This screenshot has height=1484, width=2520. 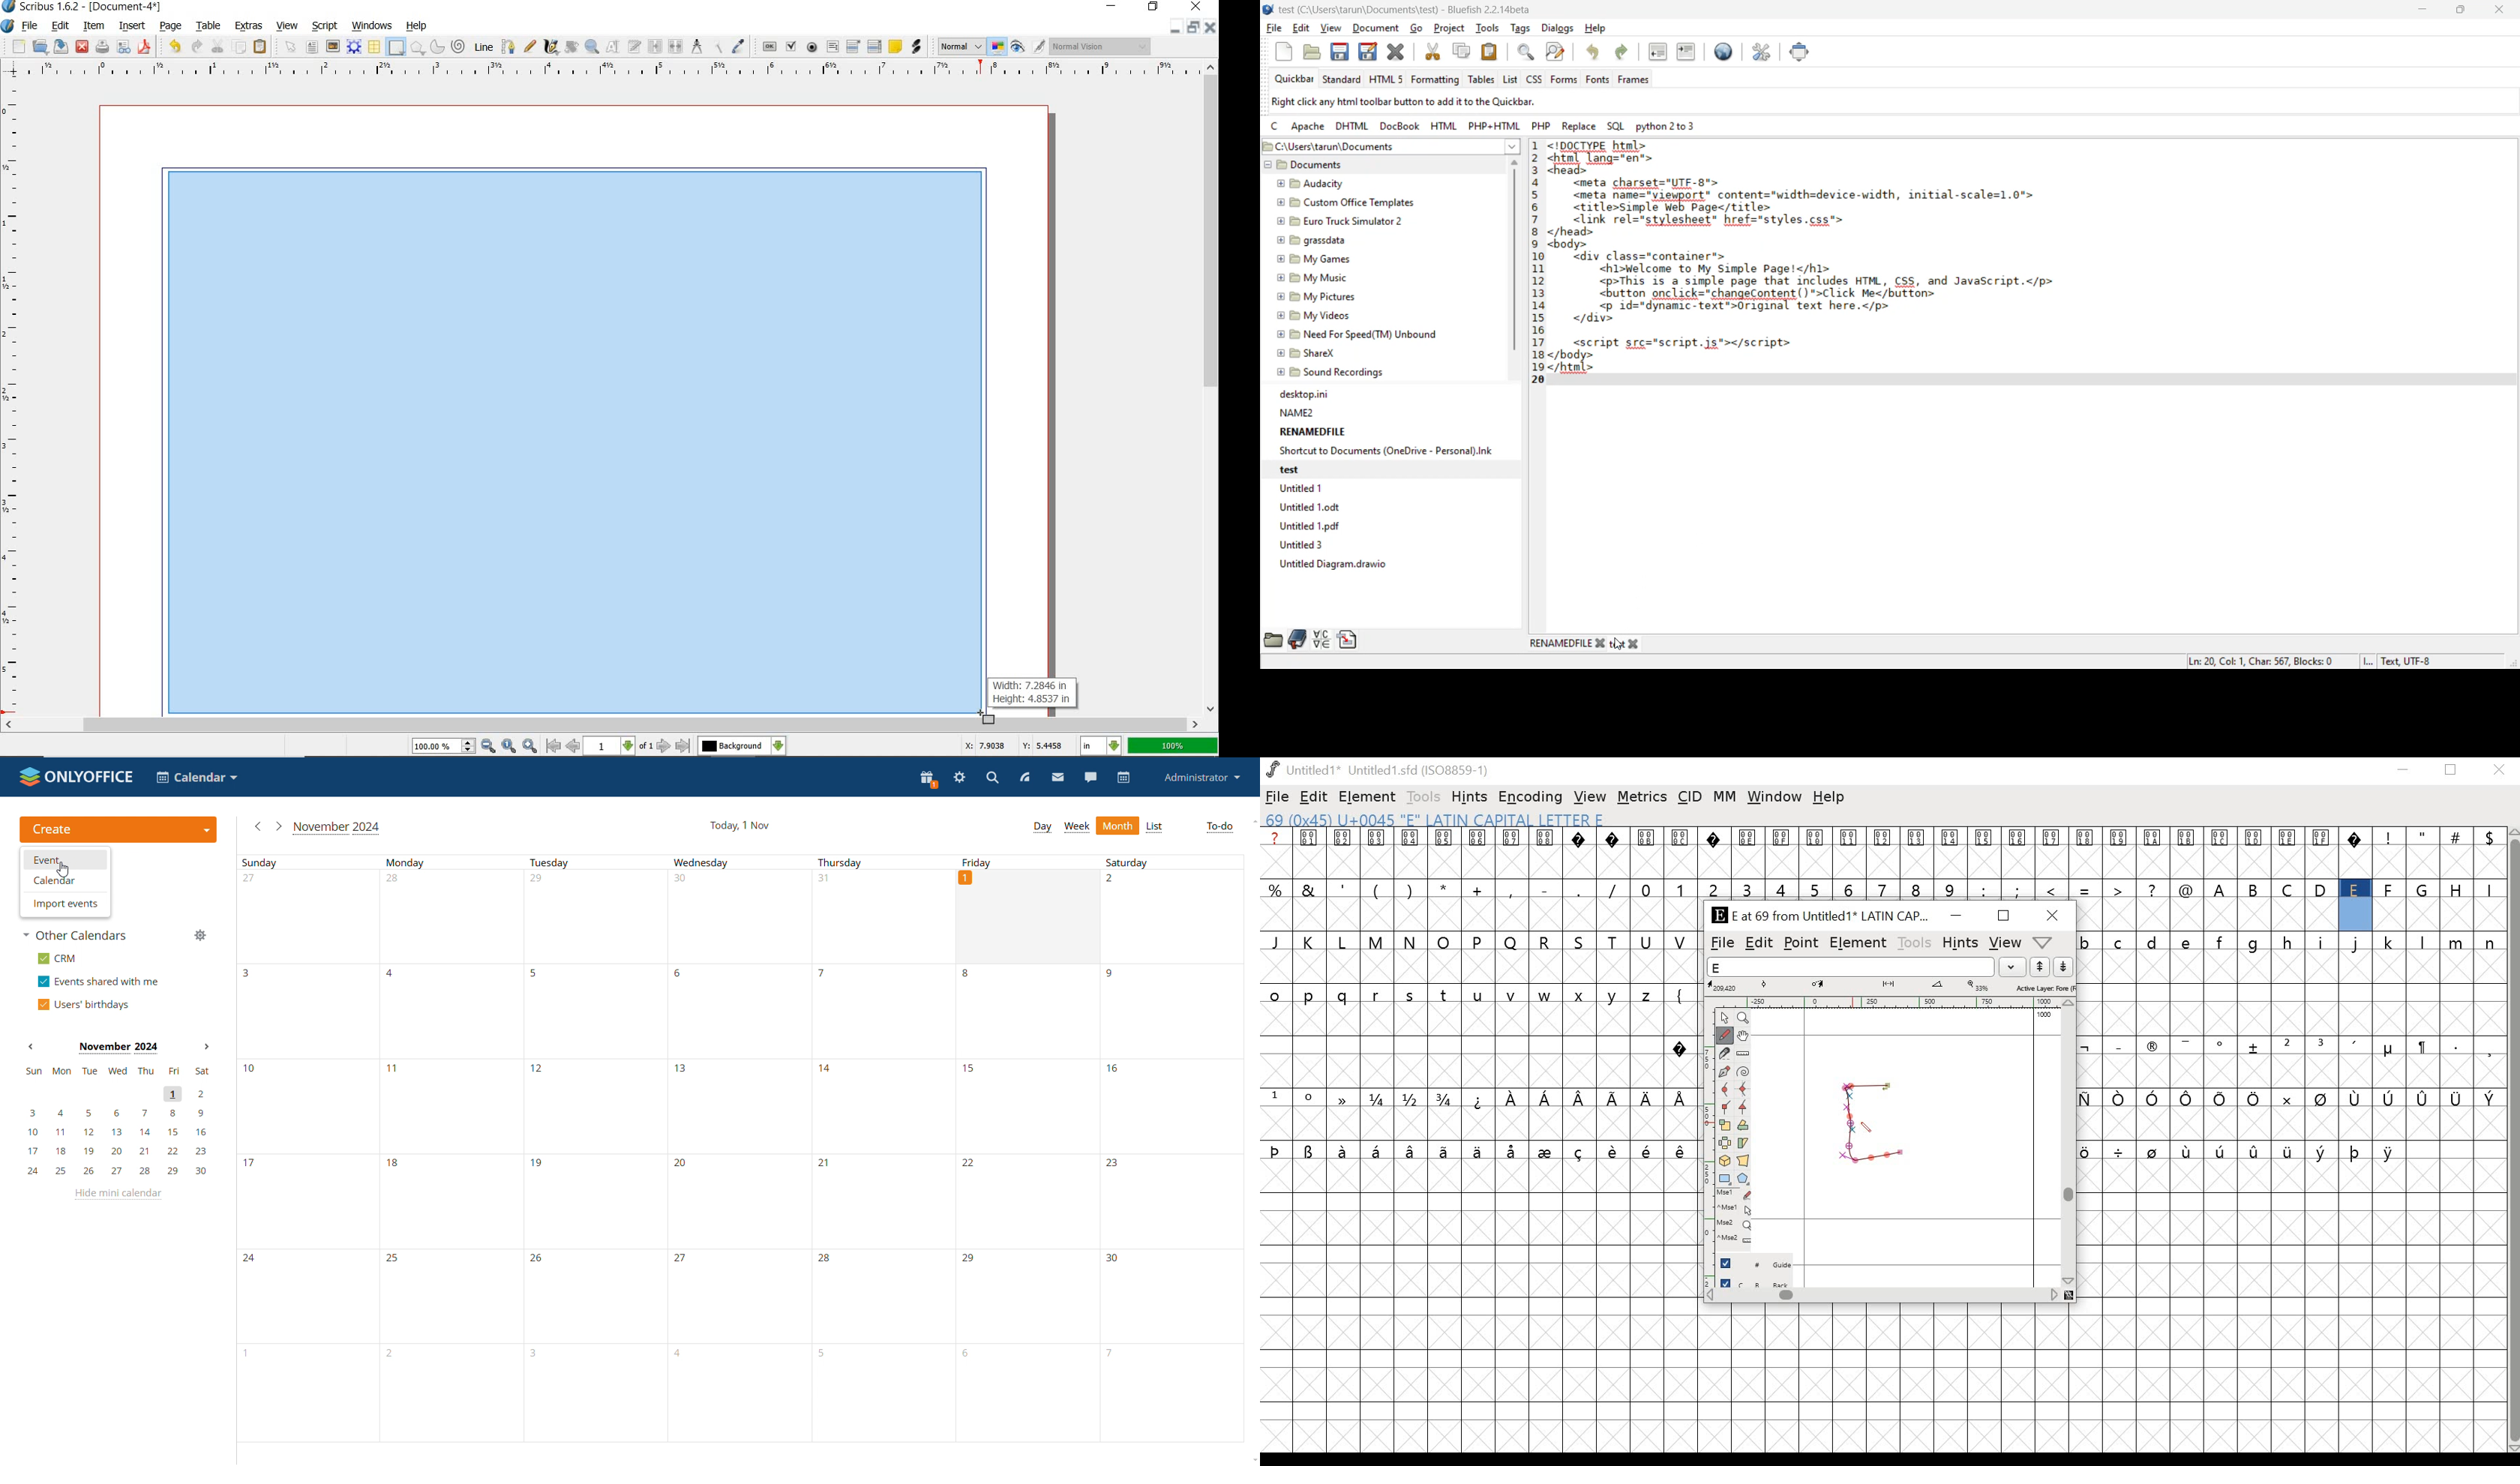 I want to click on Untitled 1.0dt, so click(x=1321, y=507).